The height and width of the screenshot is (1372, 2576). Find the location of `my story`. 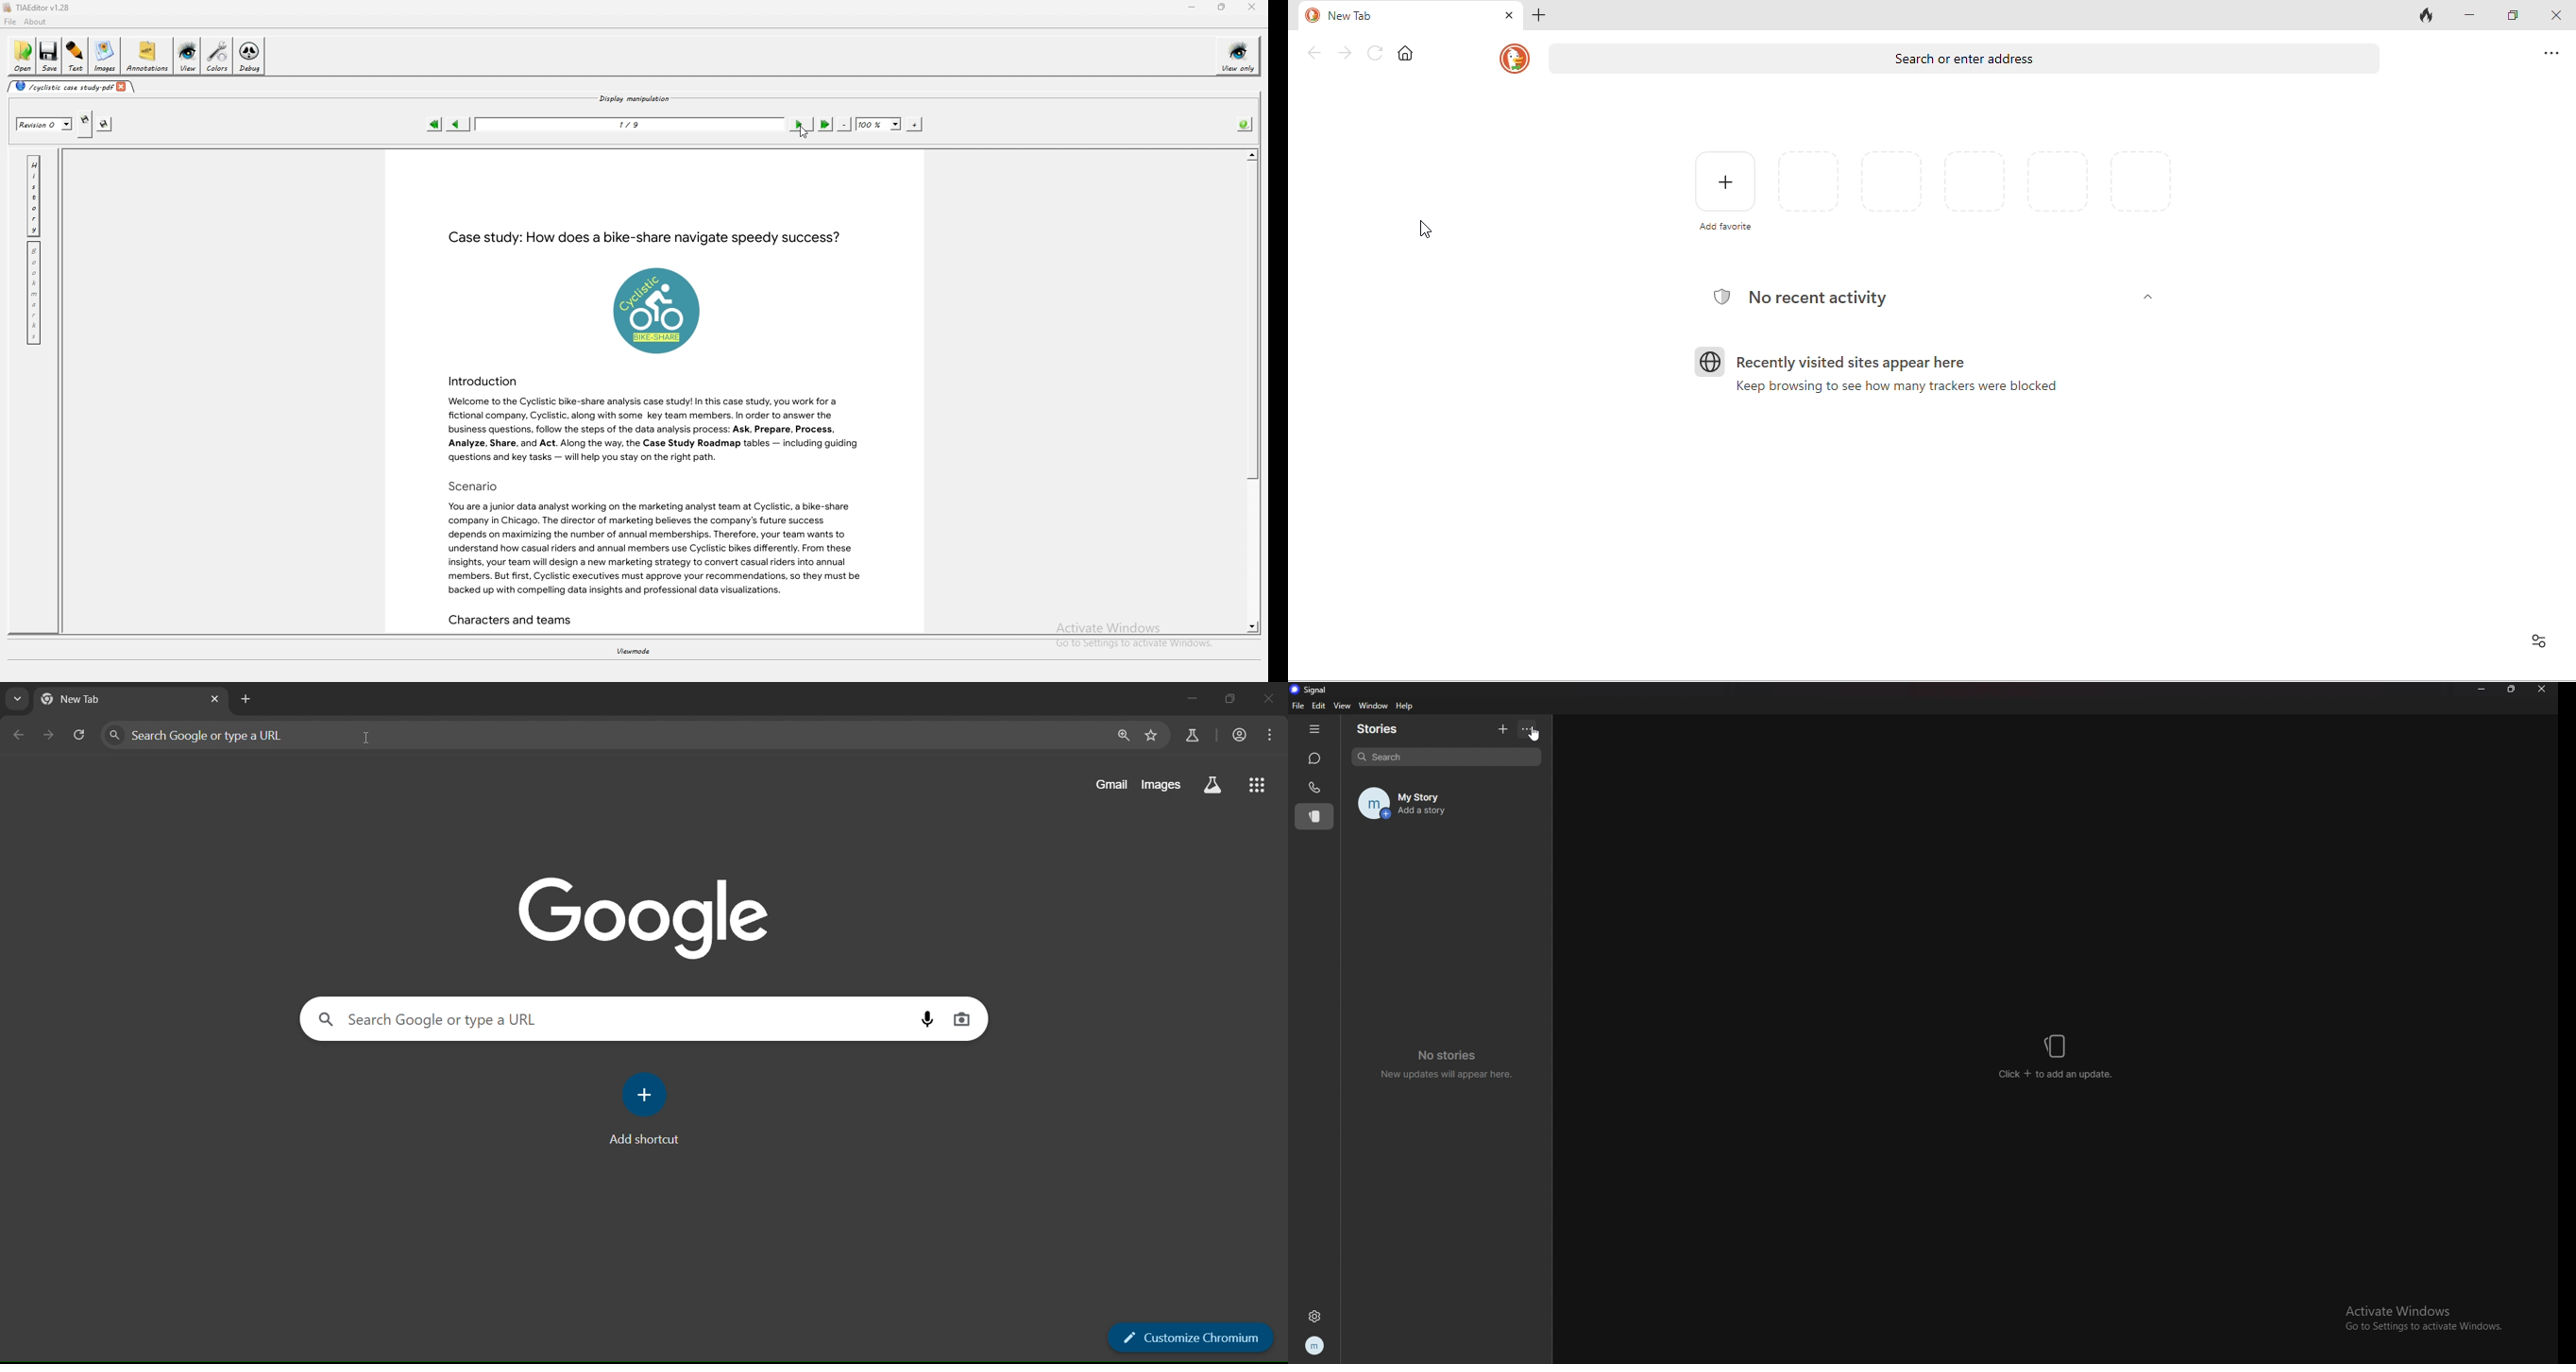

my story is located at coordinates (1465, 793).